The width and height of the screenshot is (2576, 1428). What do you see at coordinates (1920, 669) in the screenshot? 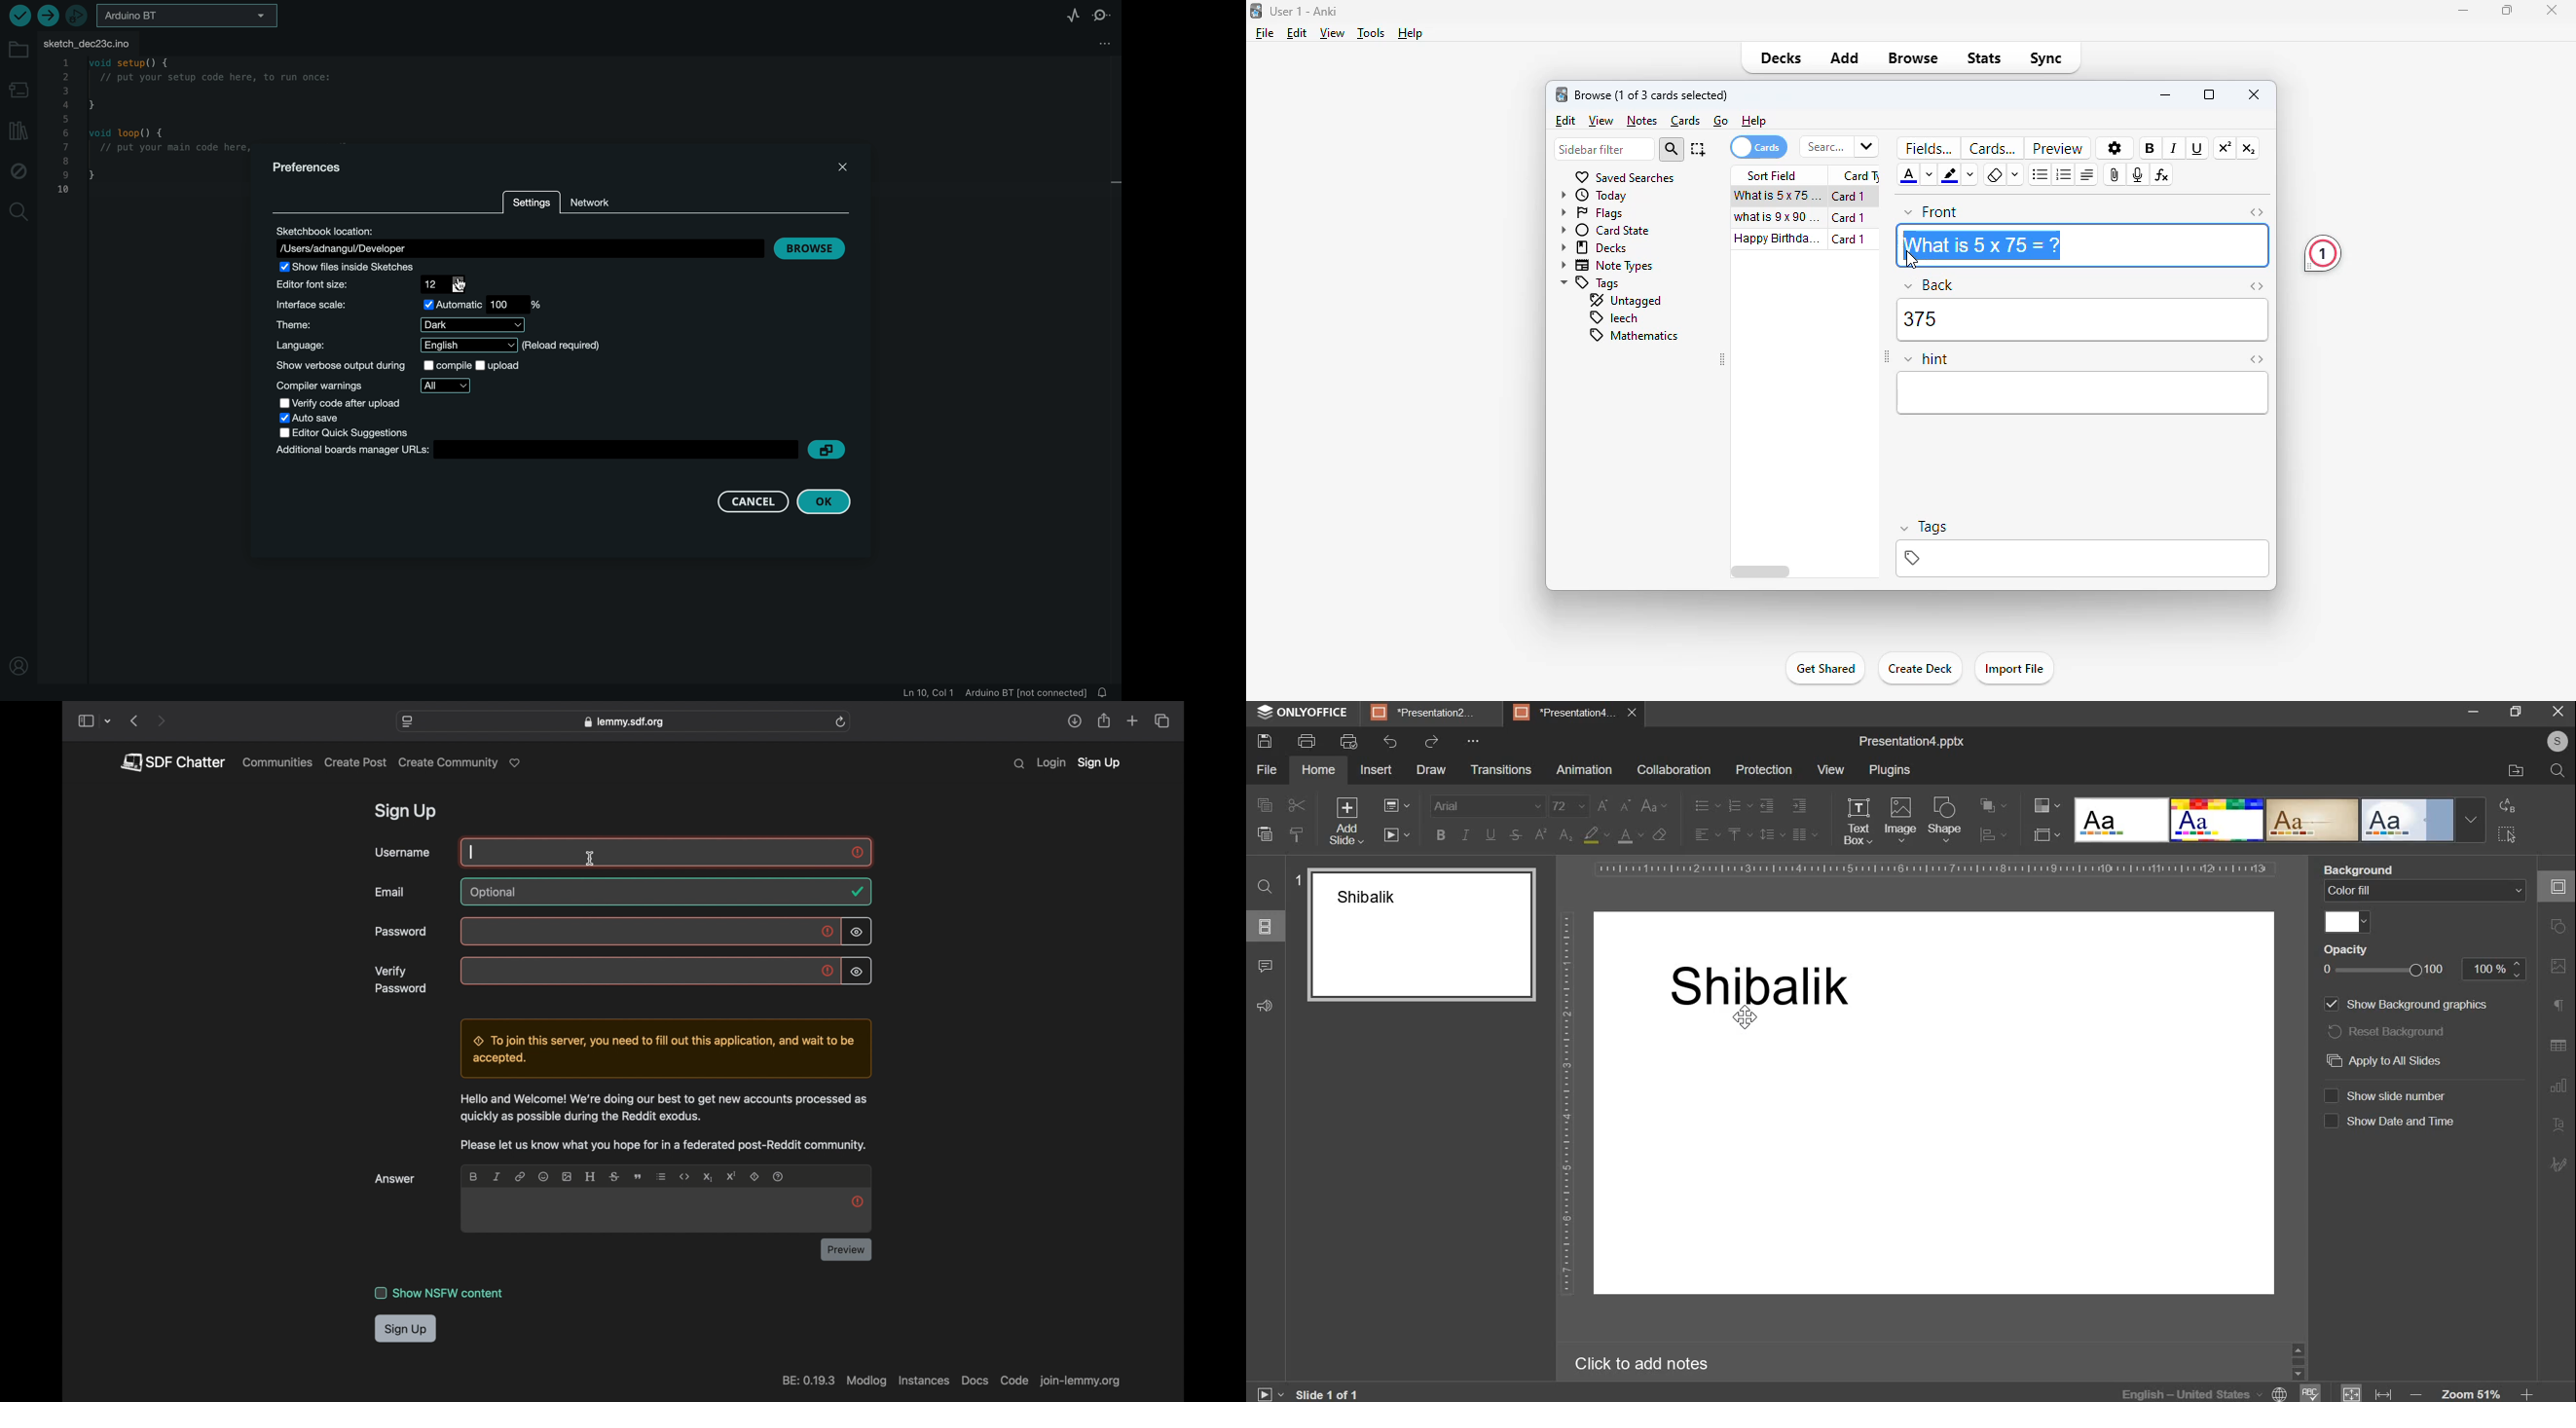
I see `create deck` at bounding box center [1920, 669].